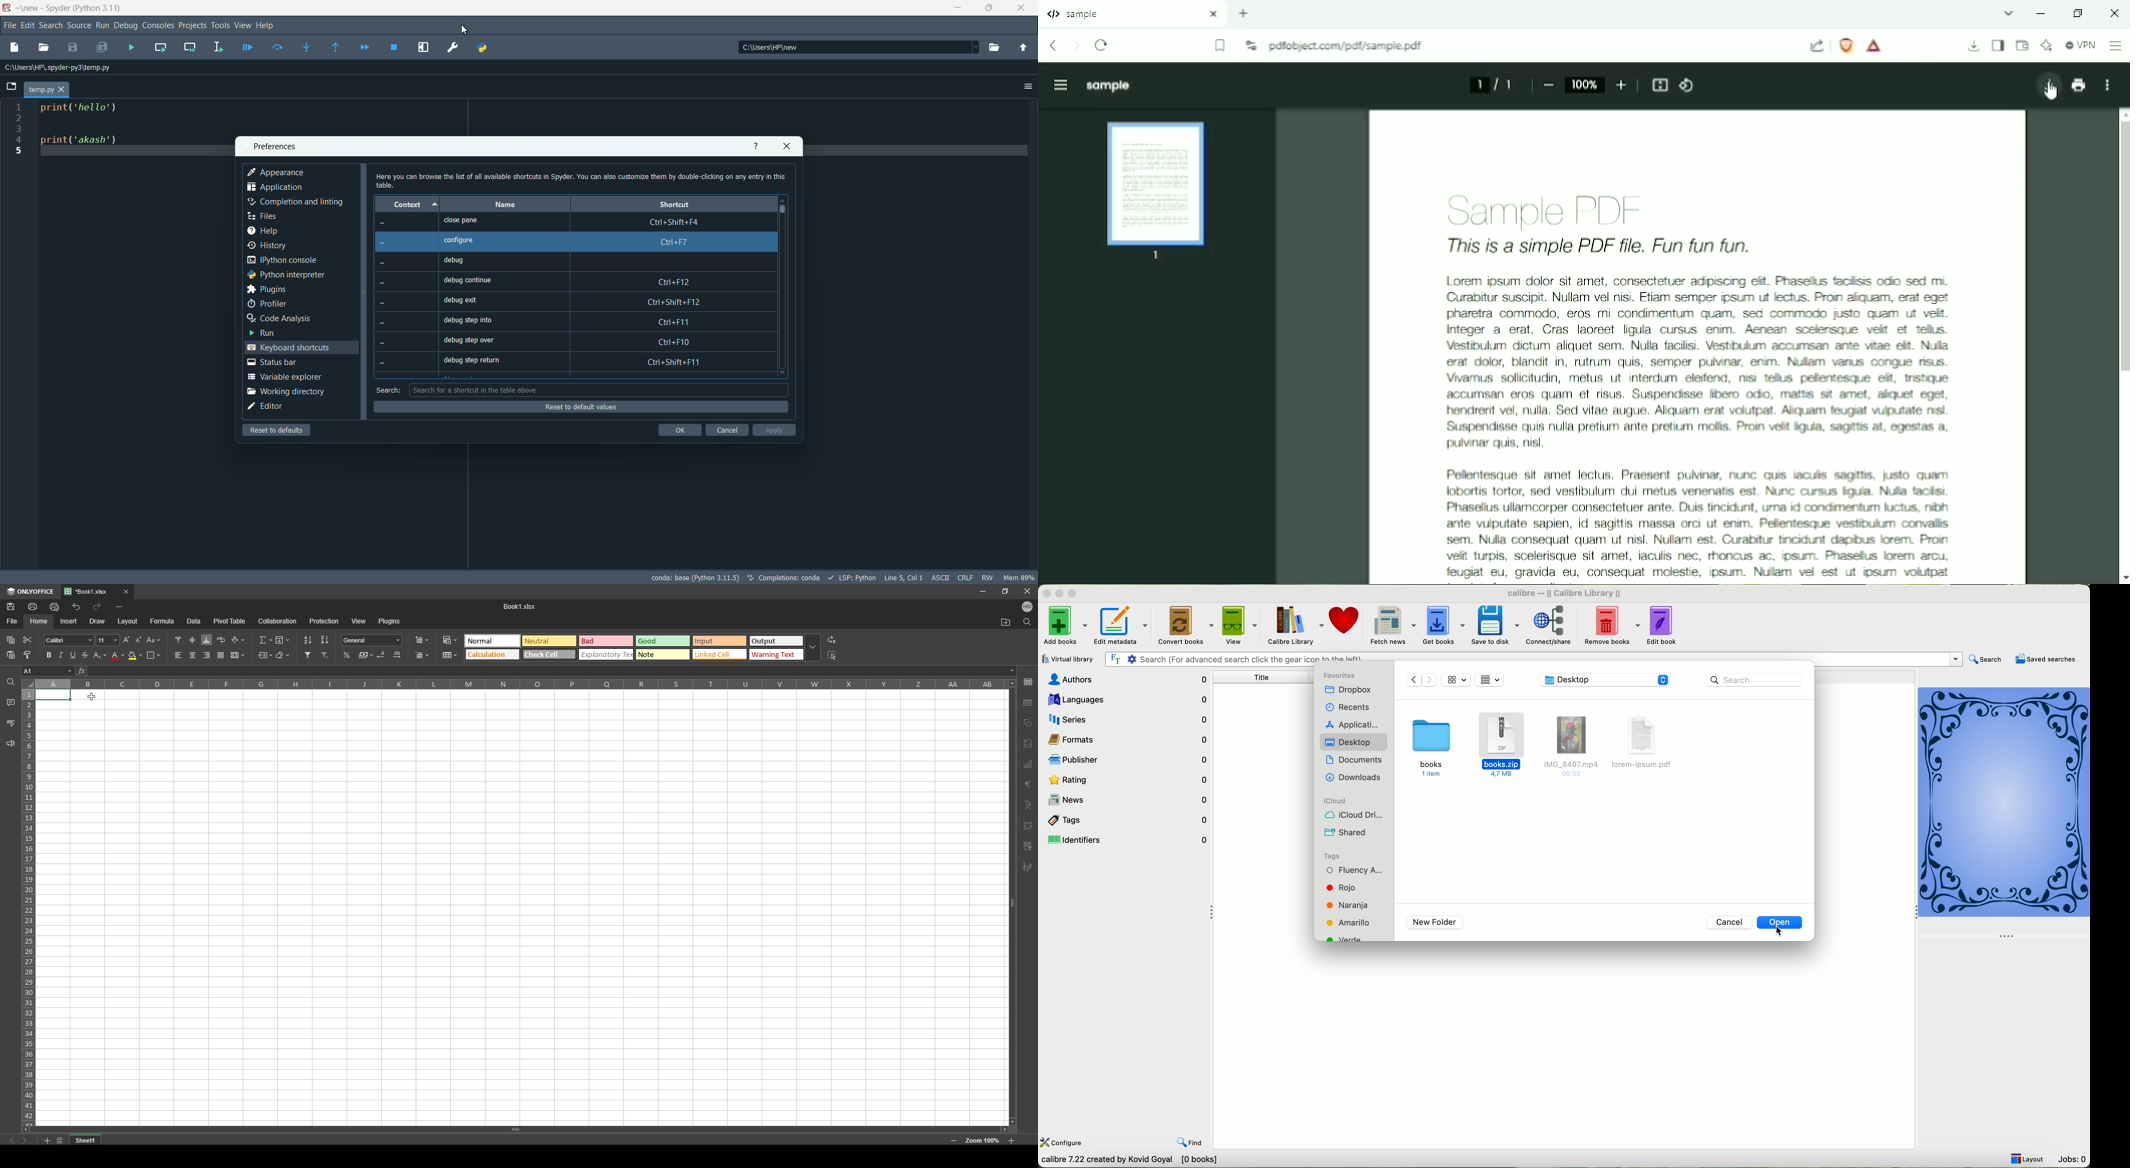 The image size is (2156, 1176). I want to click on search bar, so click(1755, 680).